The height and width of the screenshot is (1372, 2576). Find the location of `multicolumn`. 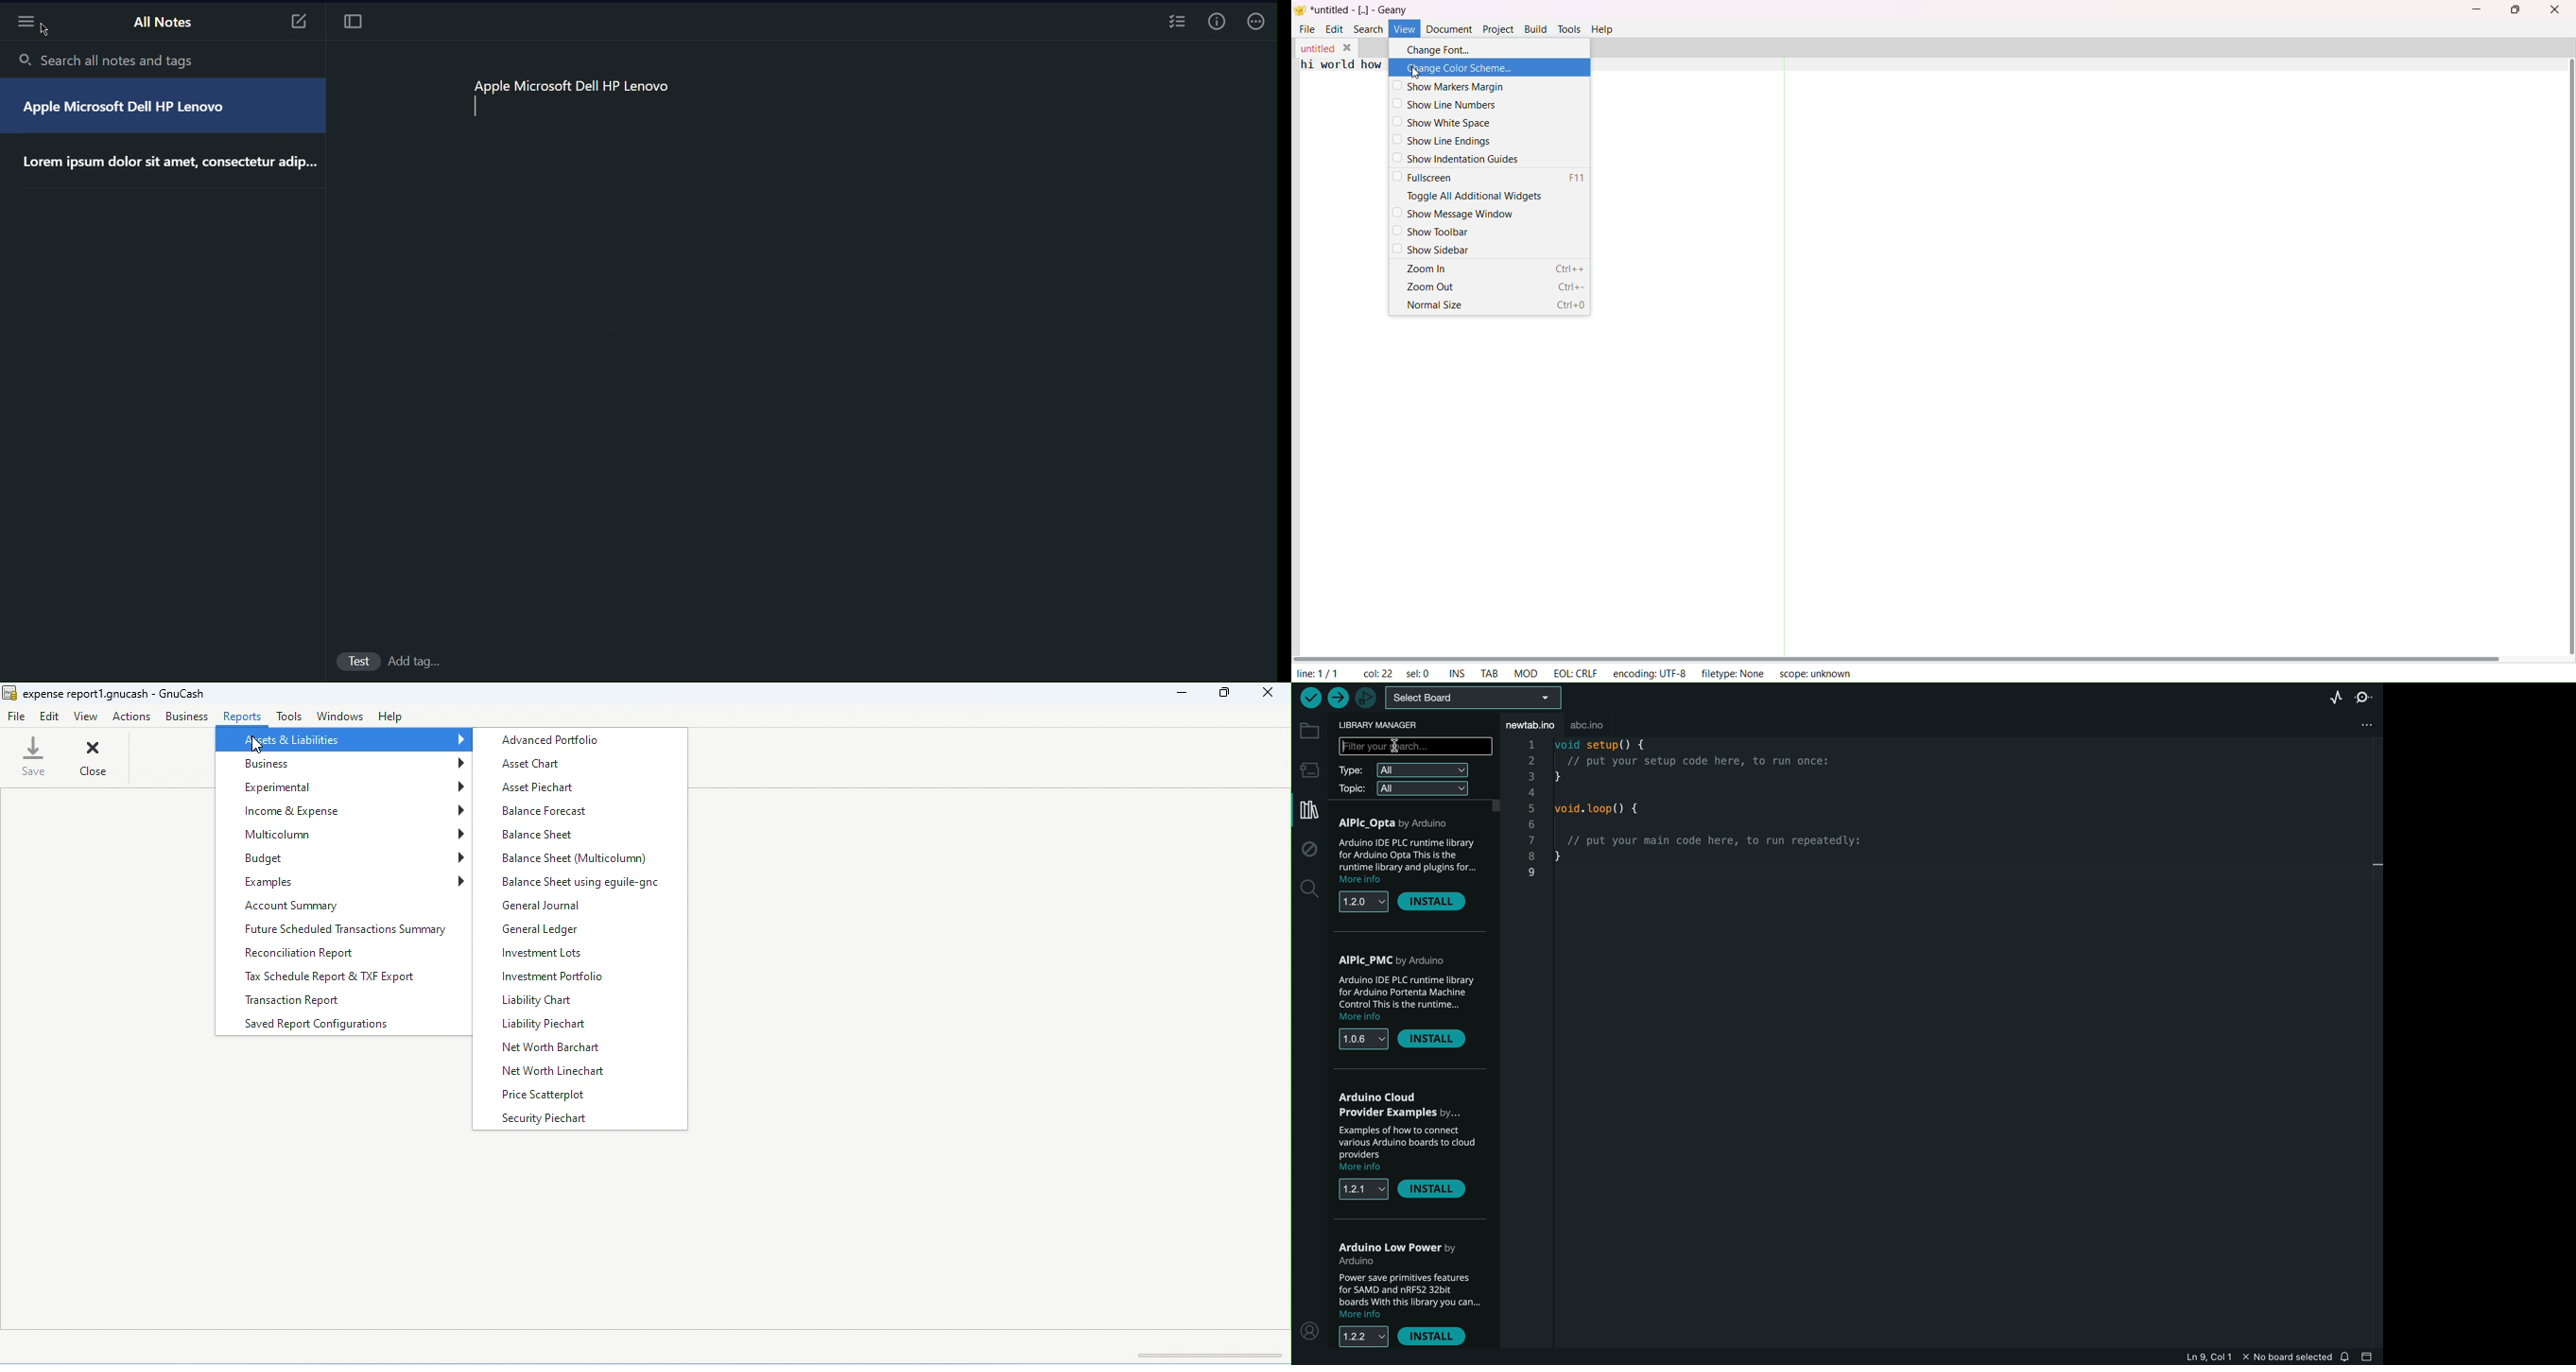

multicolumn is located at coordinates (345, 835).